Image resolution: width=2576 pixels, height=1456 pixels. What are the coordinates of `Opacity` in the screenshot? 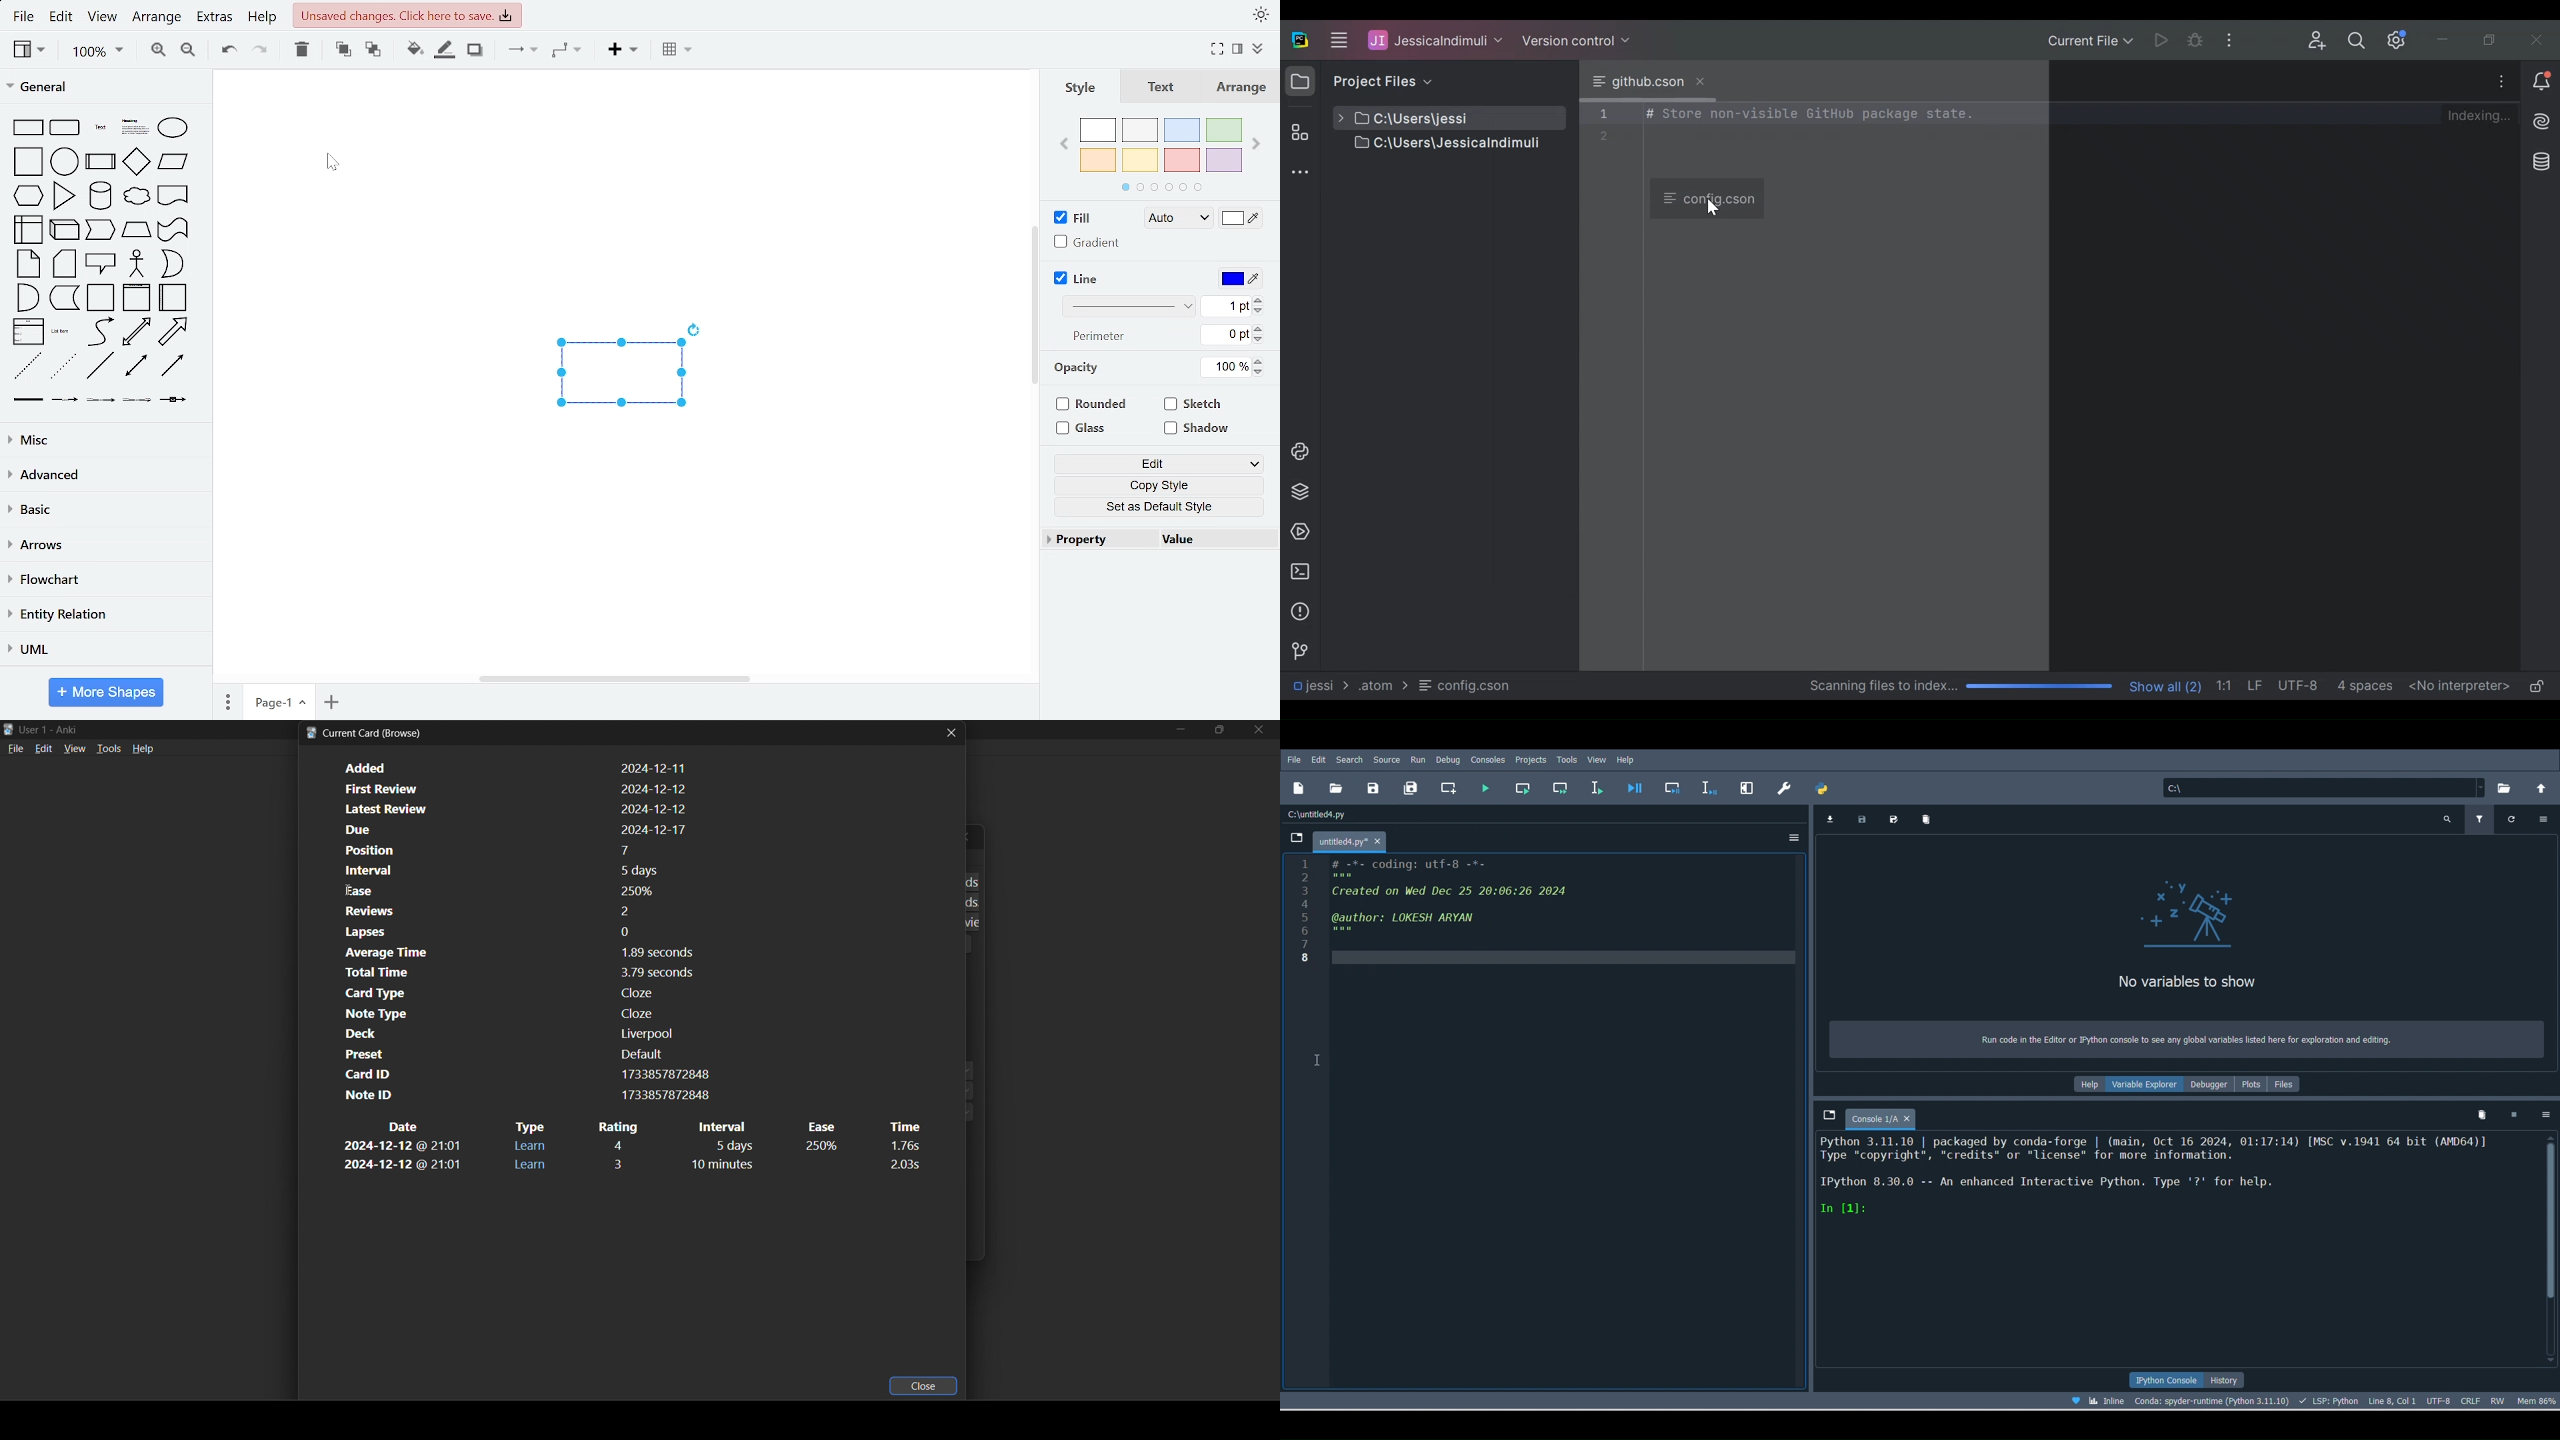 It's located at (1080, 368).